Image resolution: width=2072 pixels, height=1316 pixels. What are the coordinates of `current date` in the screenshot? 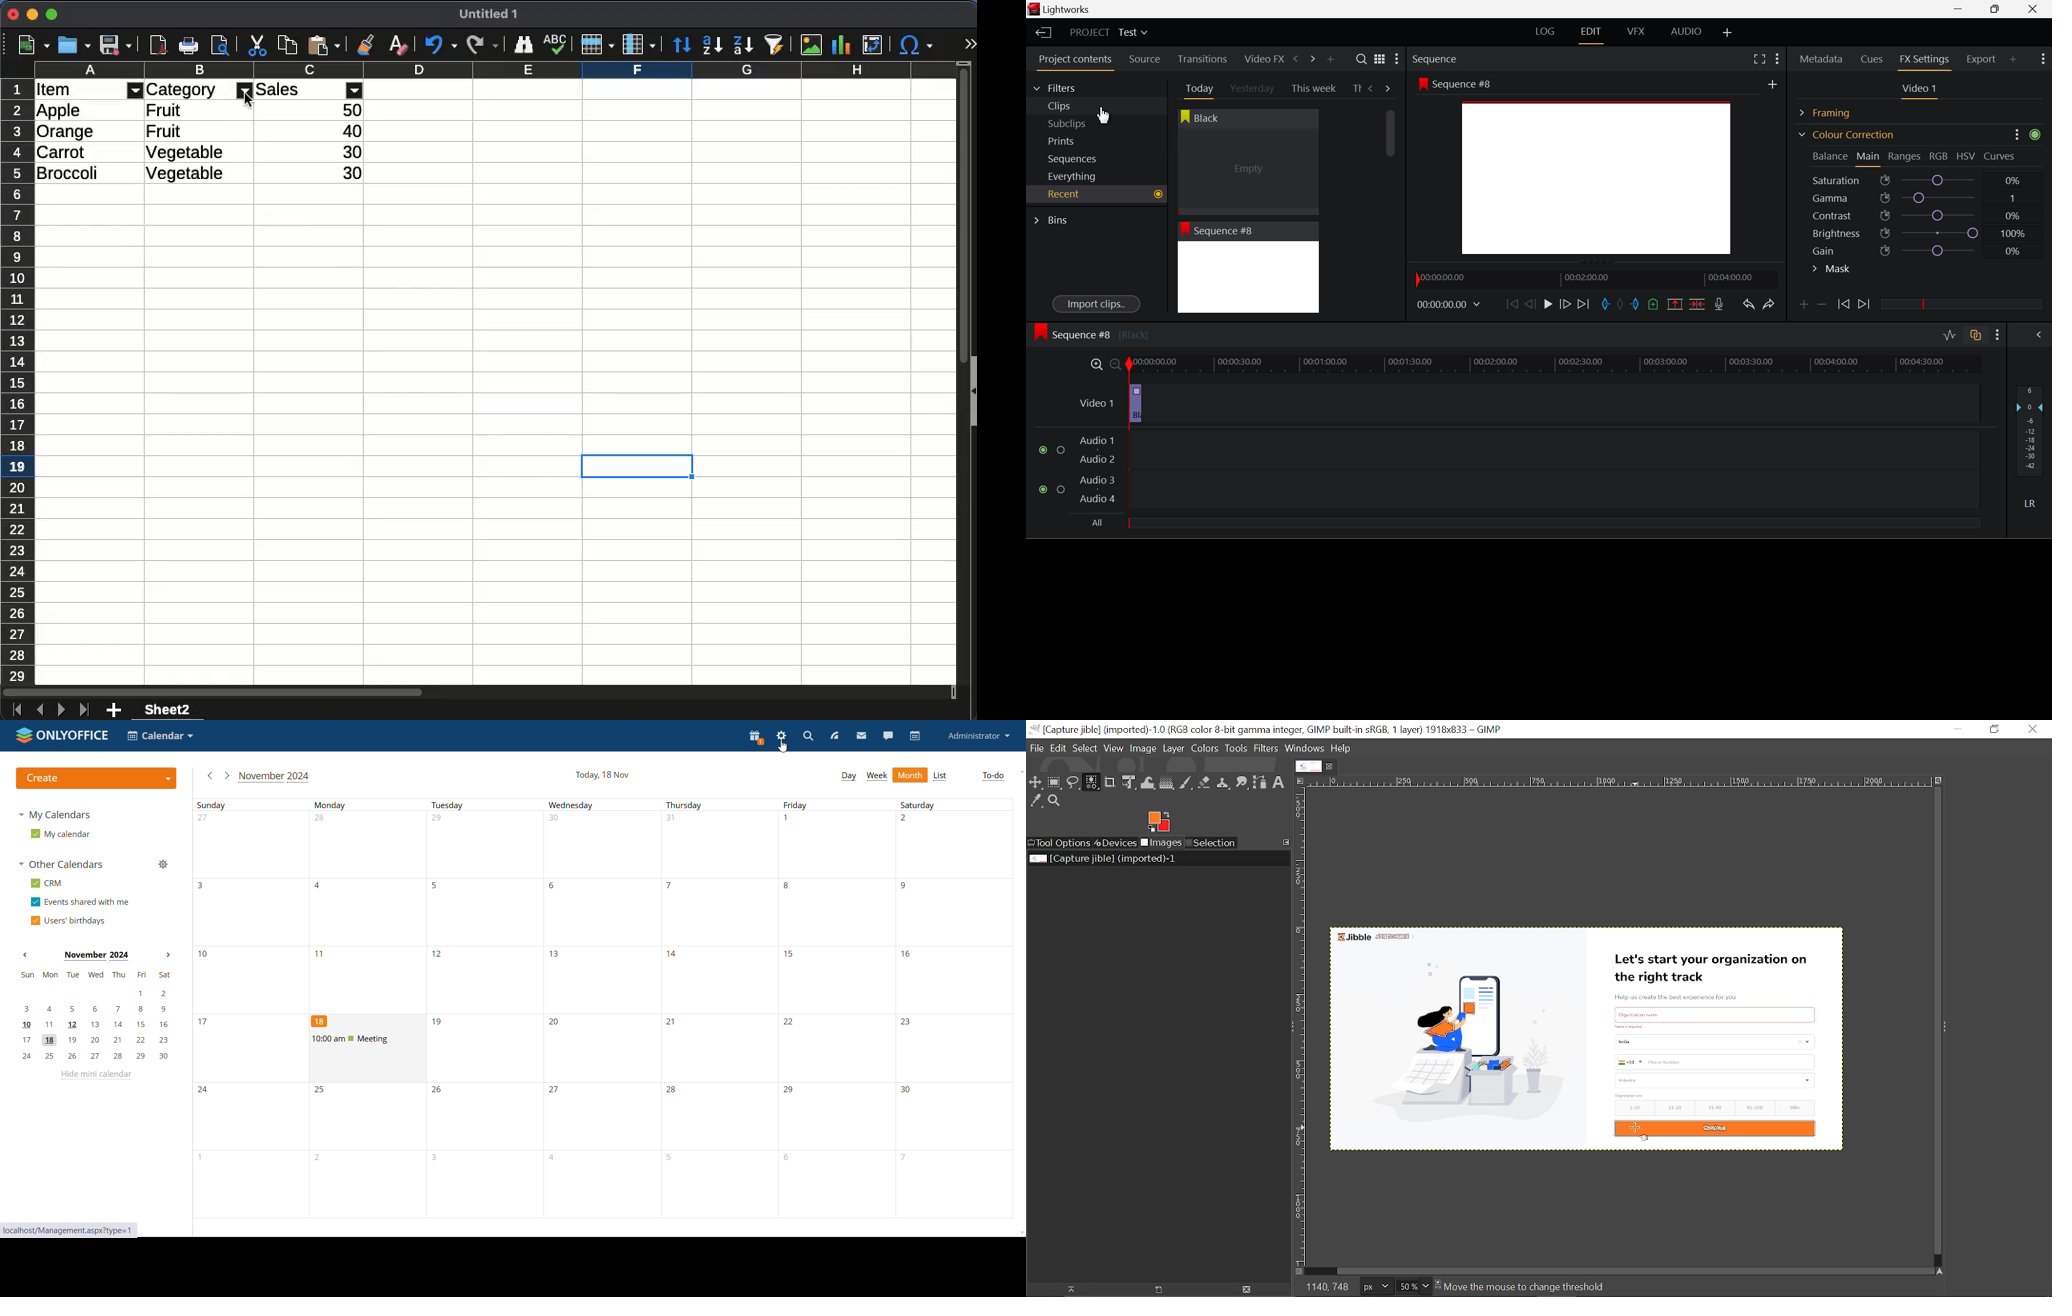 It's located at (602, 776).